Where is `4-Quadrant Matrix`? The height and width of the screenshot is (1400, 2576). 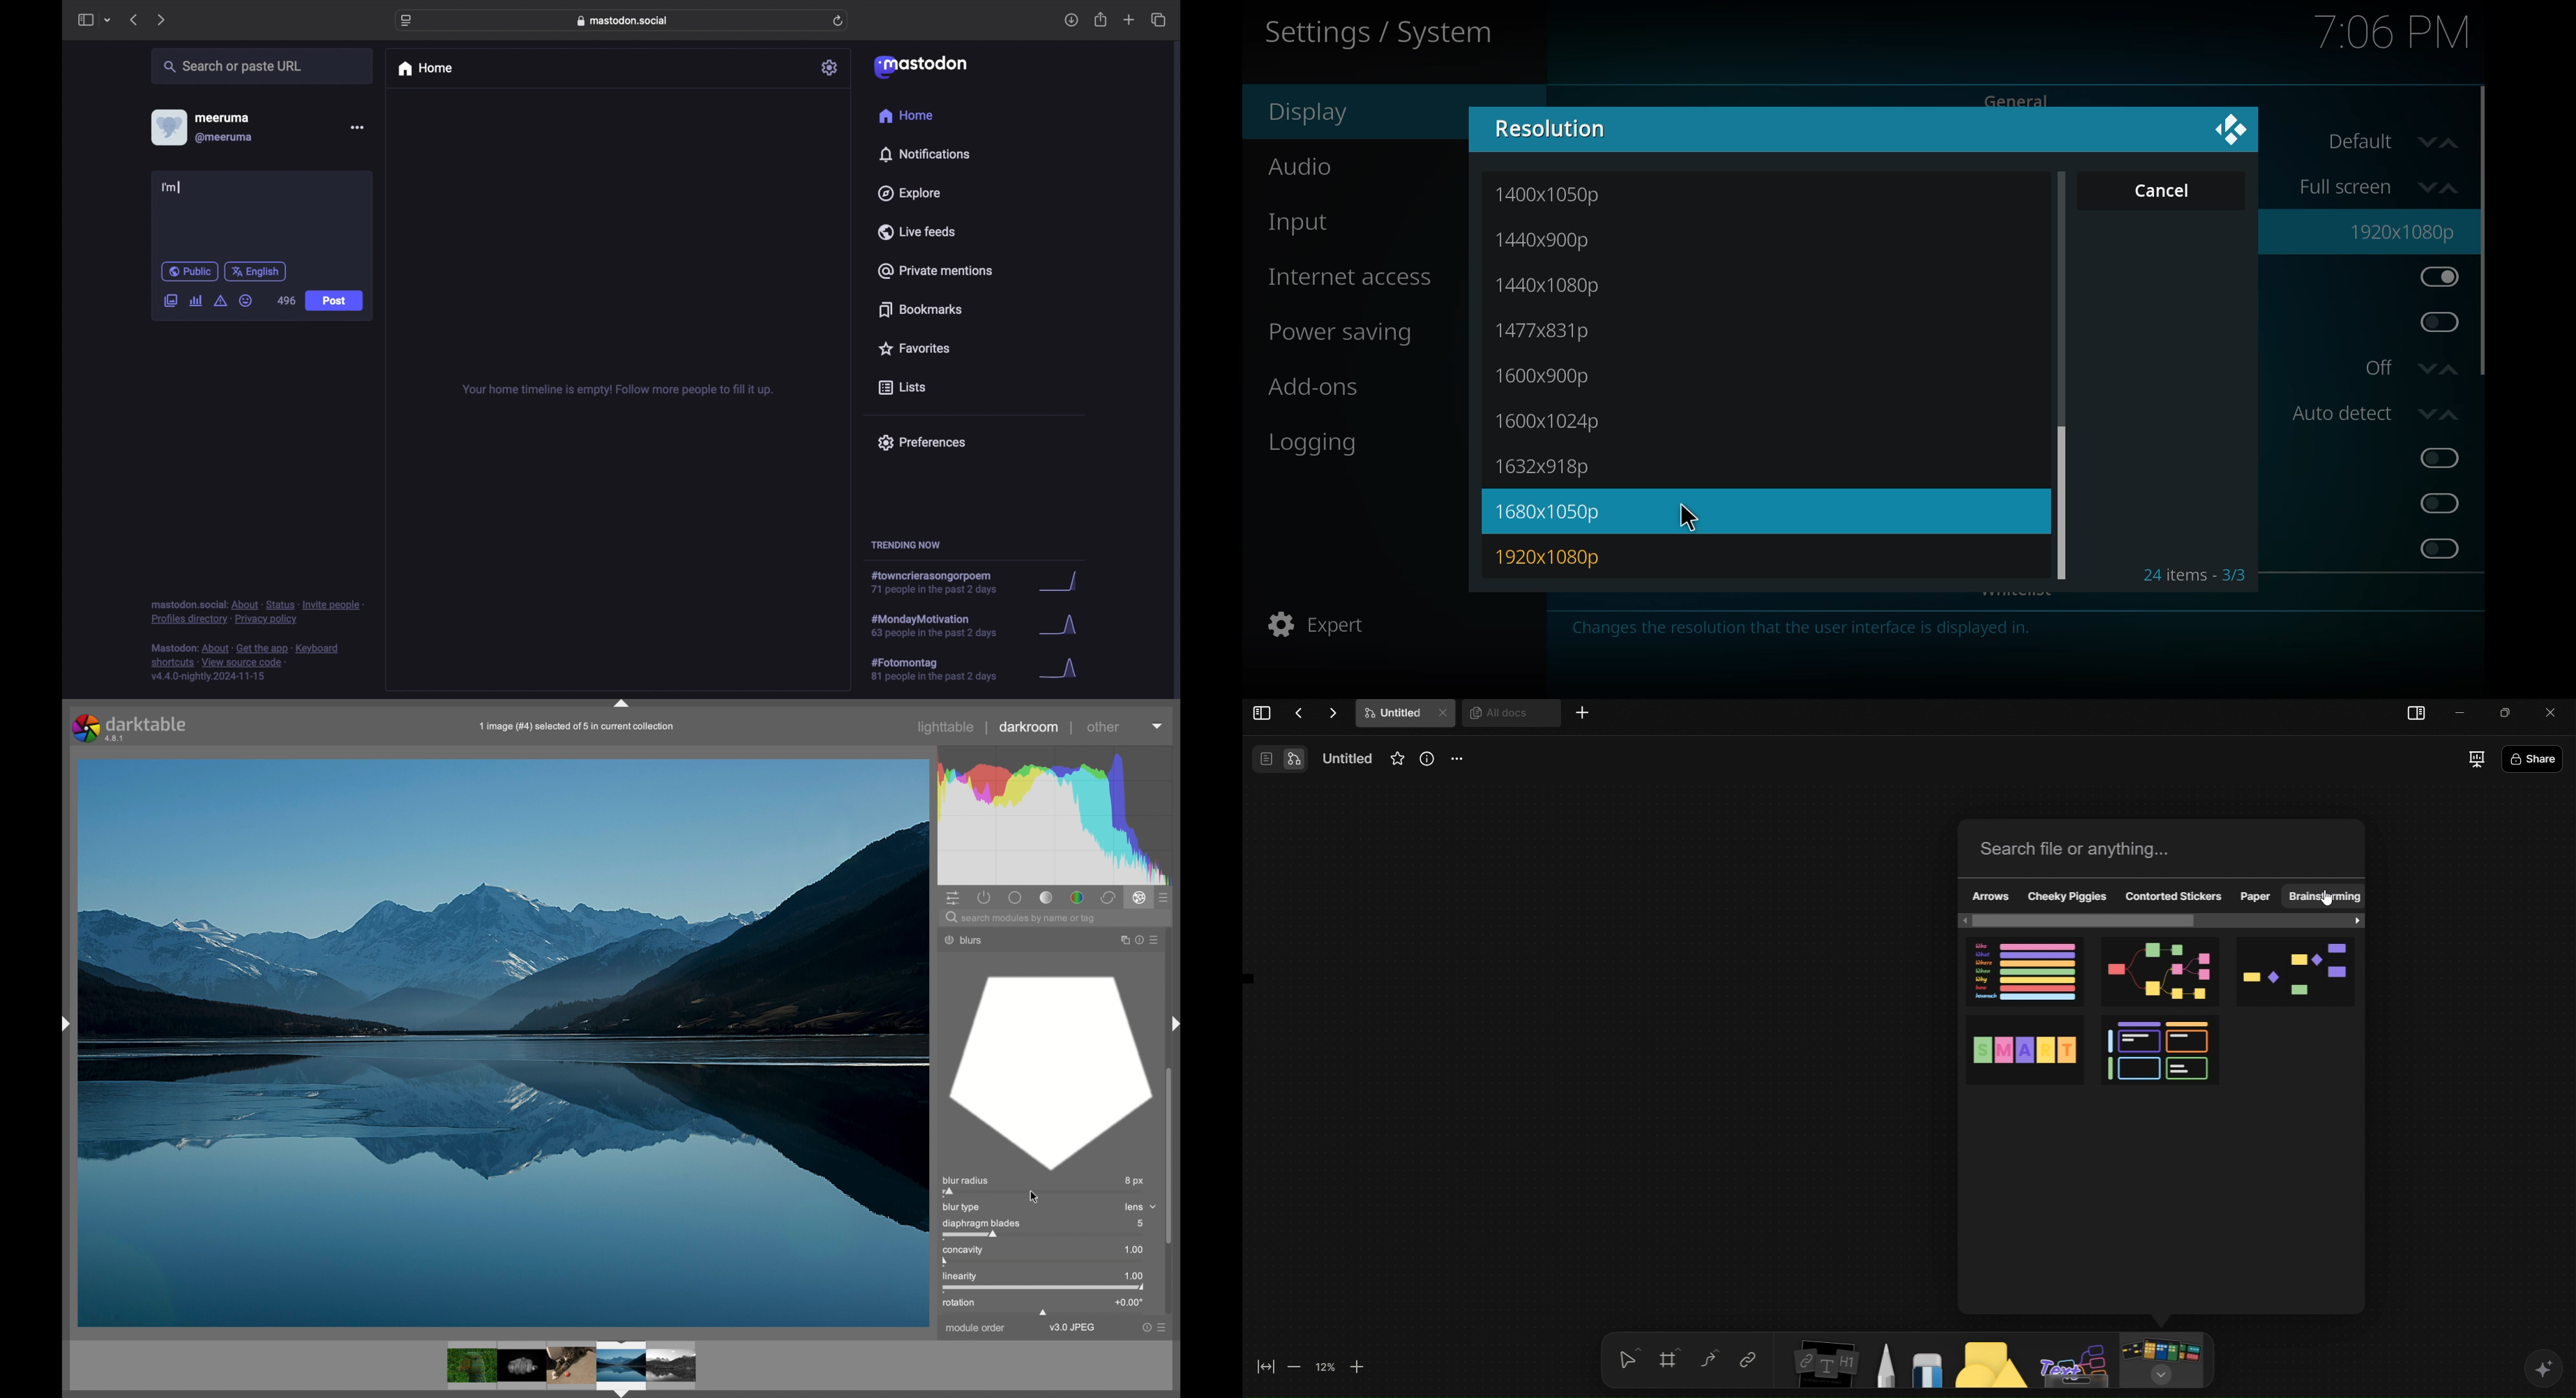 4-Quadrant Matrix is located at coordinates (2156, 1053).